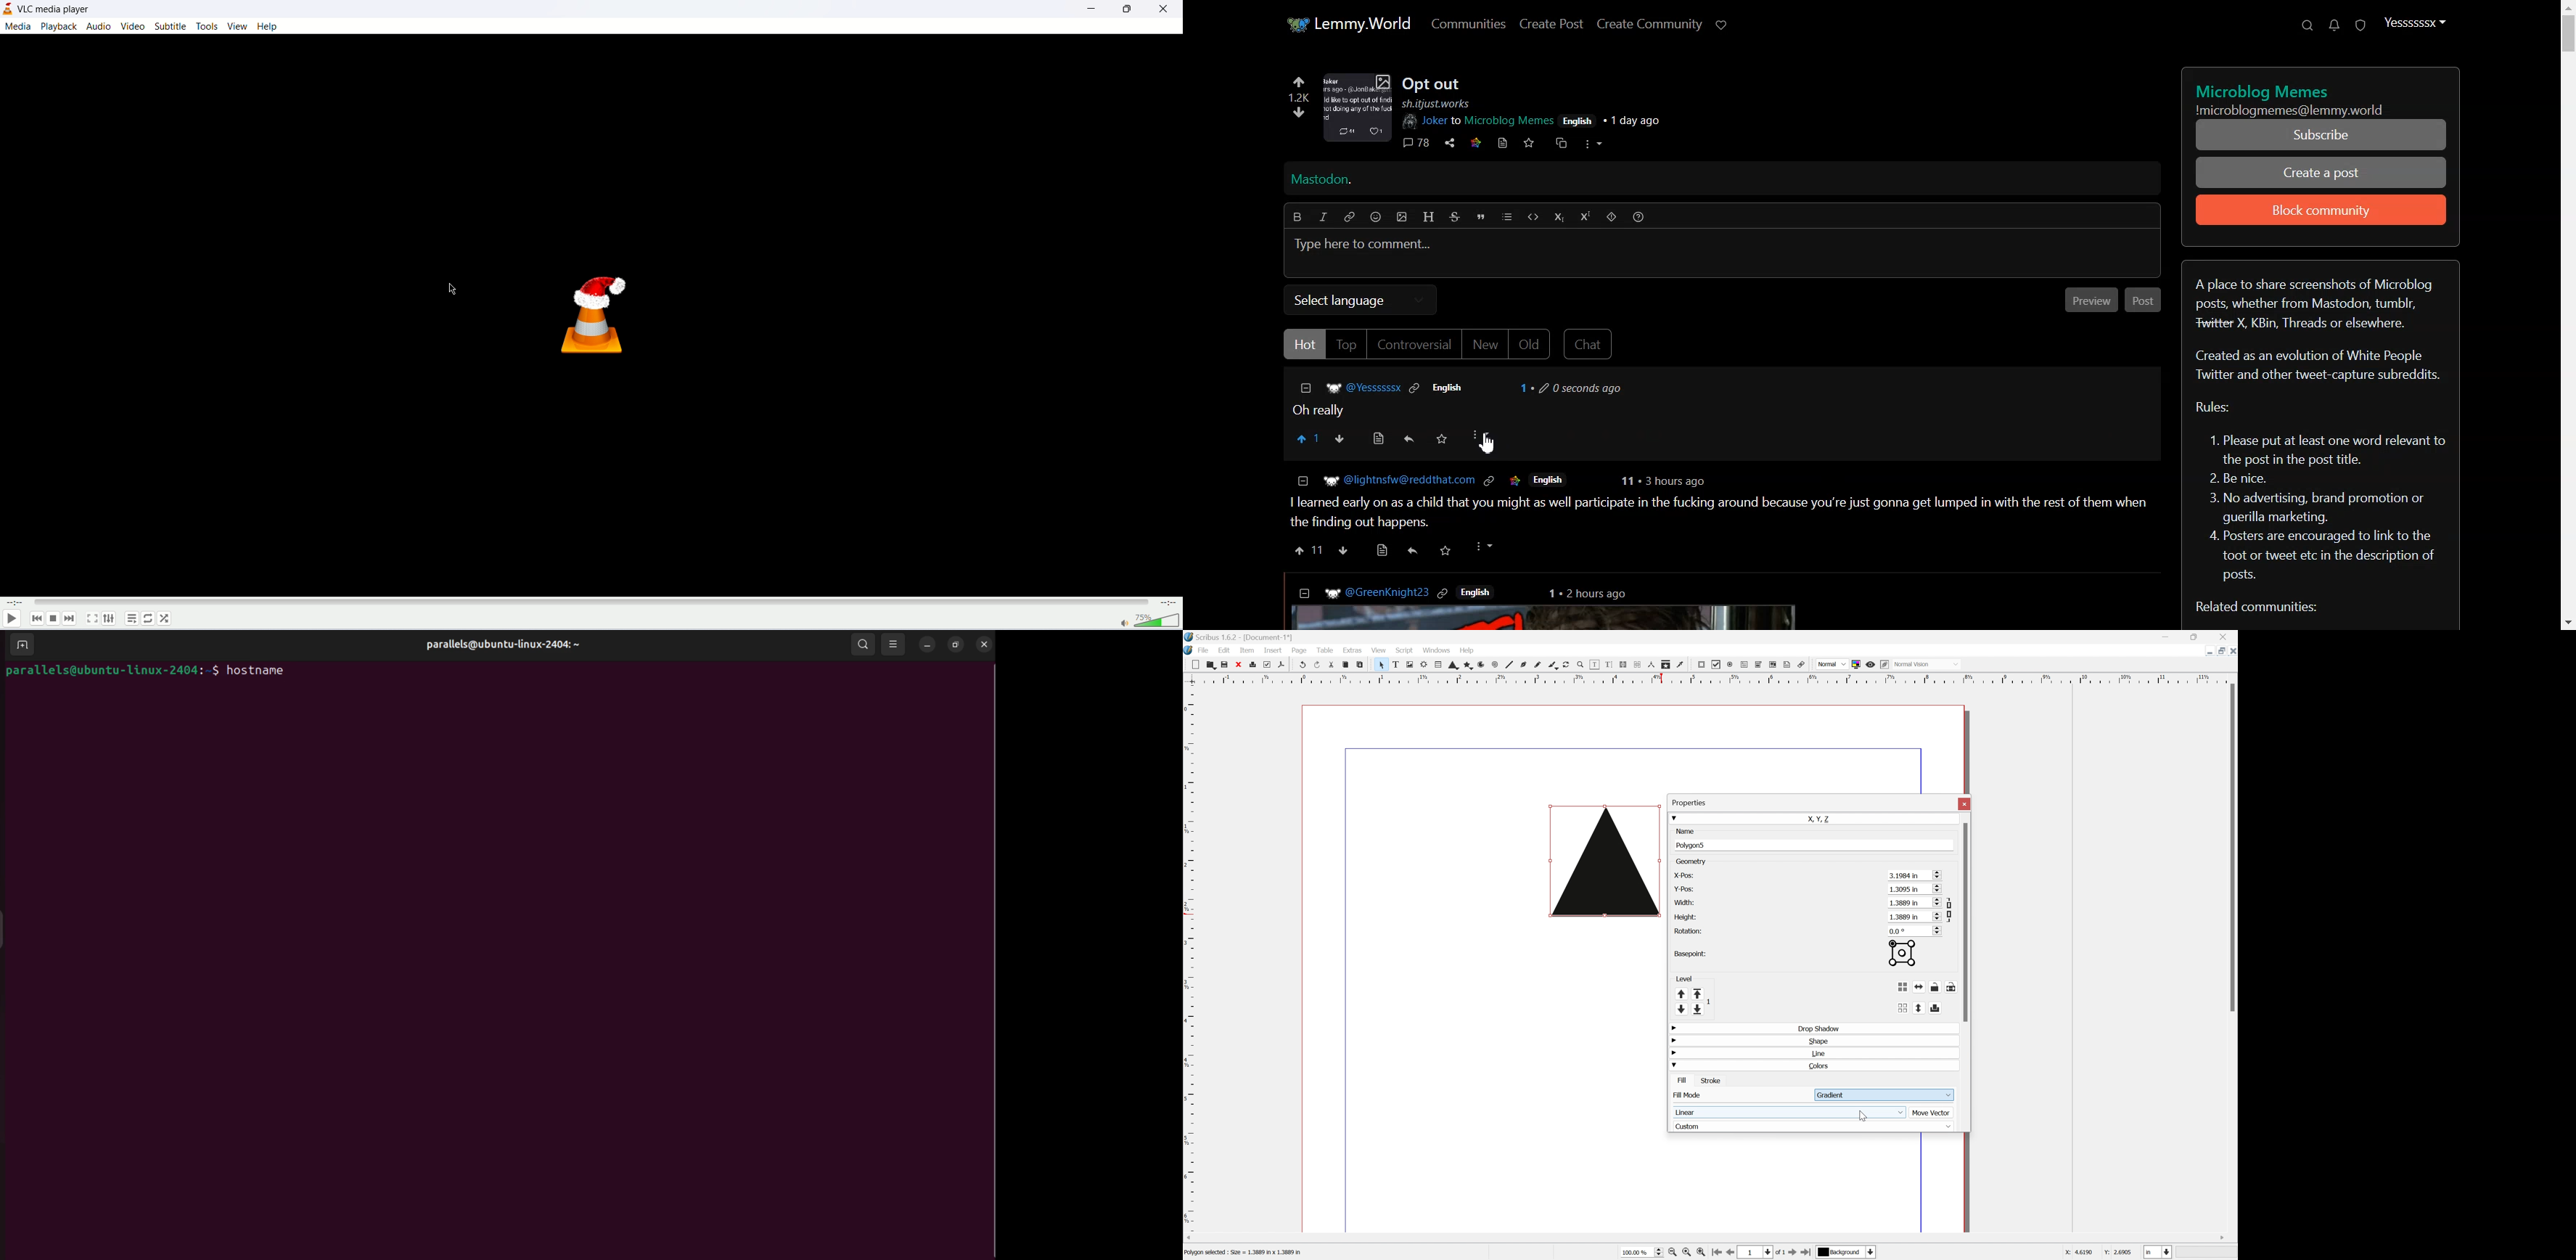 This screenshot has width=2576, height=1260. Describe the element at coordinates (1170, 601) in the screenshot. I see `total time` at that location.